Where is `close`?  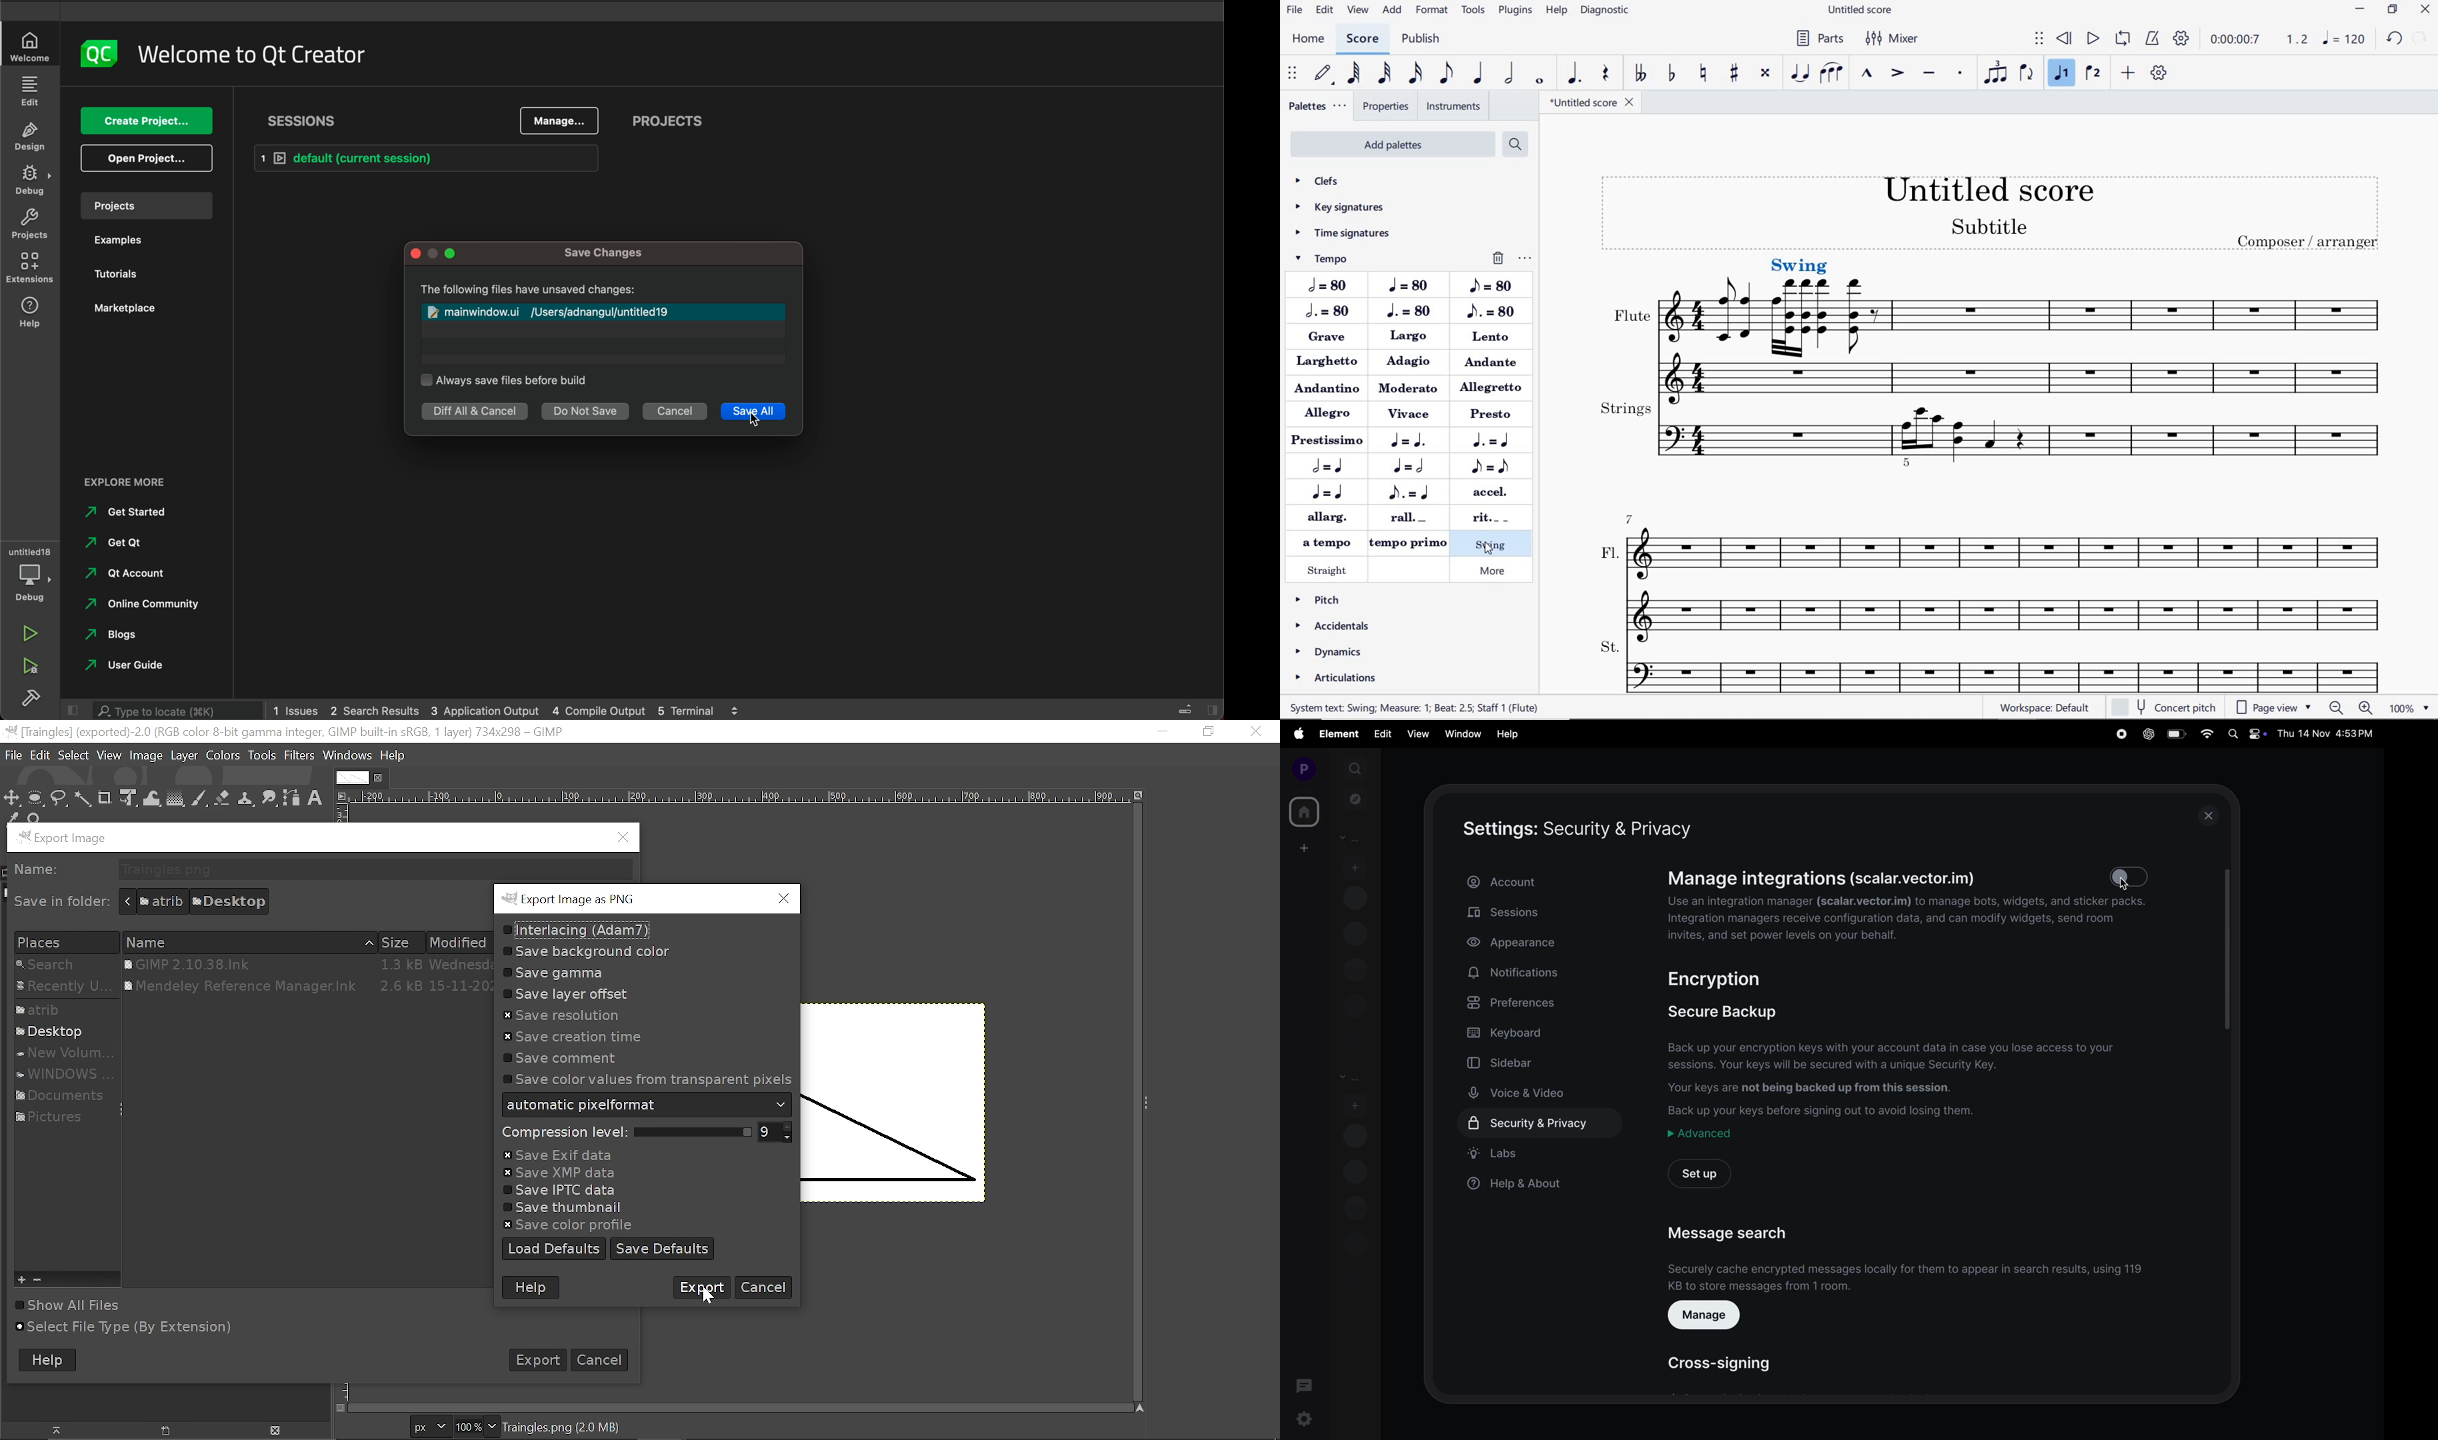
close is located at coordinates (2204, 816).